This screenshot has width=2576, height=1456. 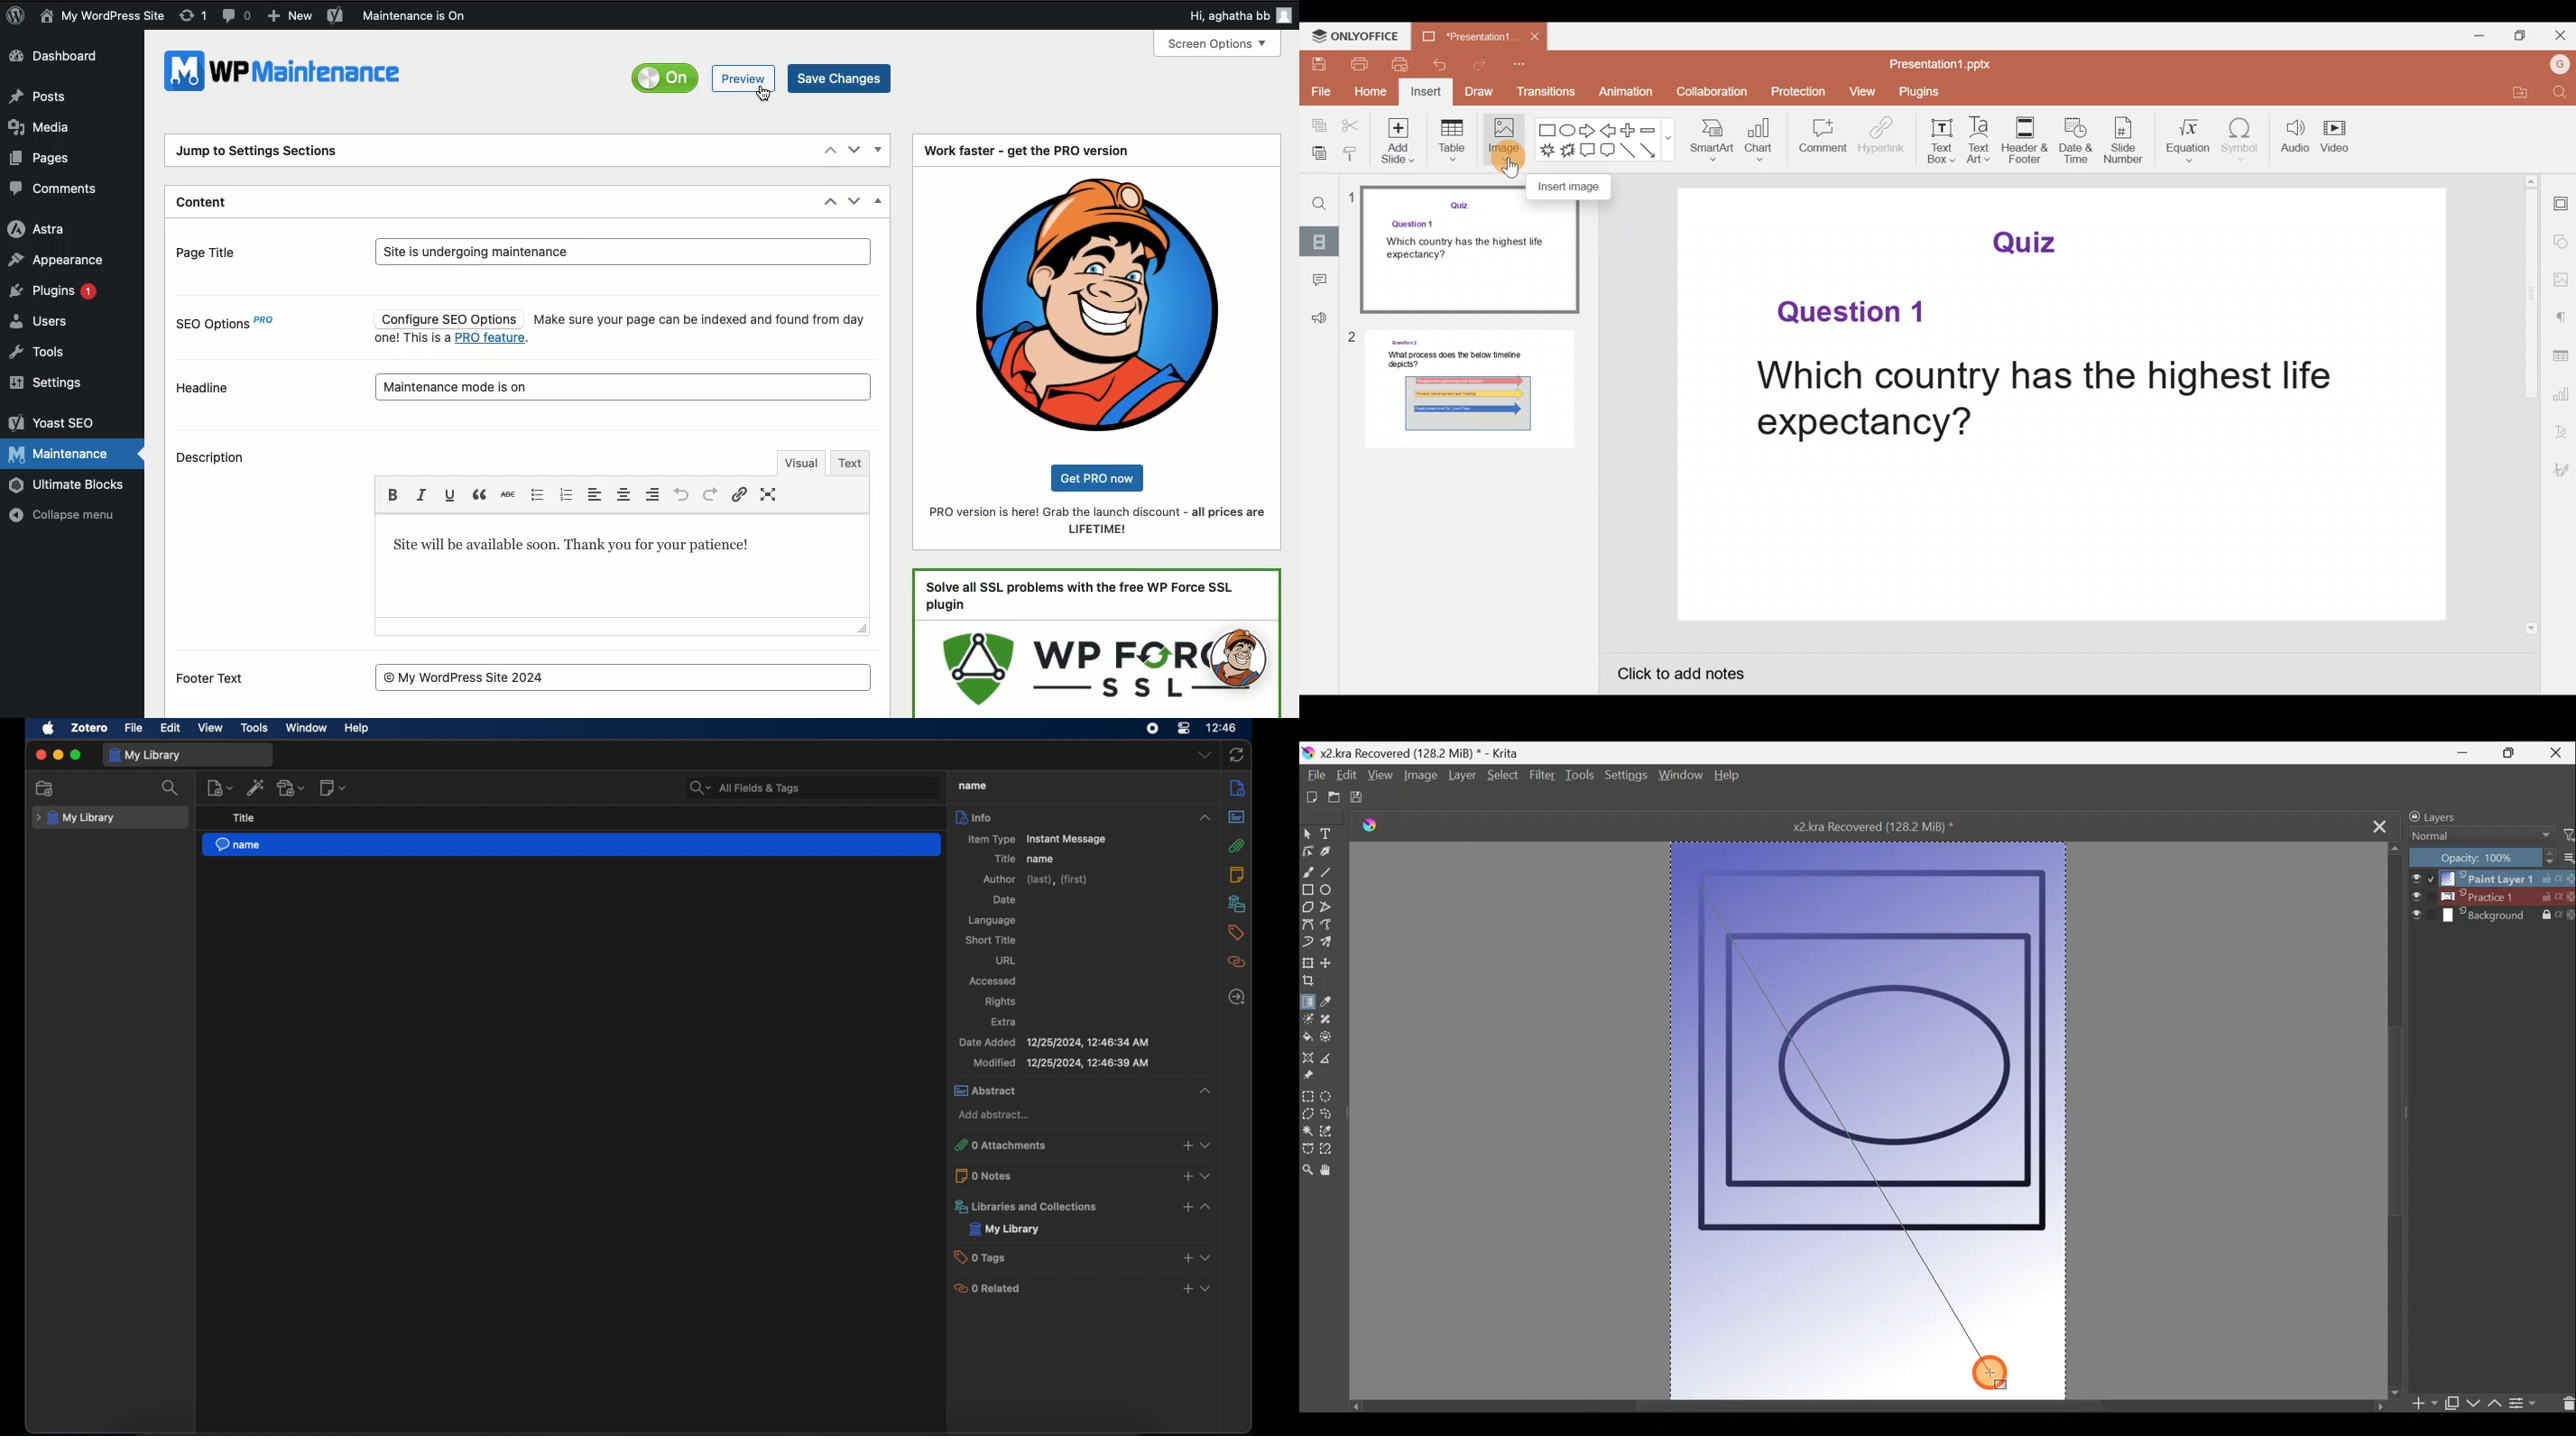 What do you see at coordinates (1307, 1098) in the screenshot?
I see `Rectangular selection tool` at bounding box center [1307, 1098].